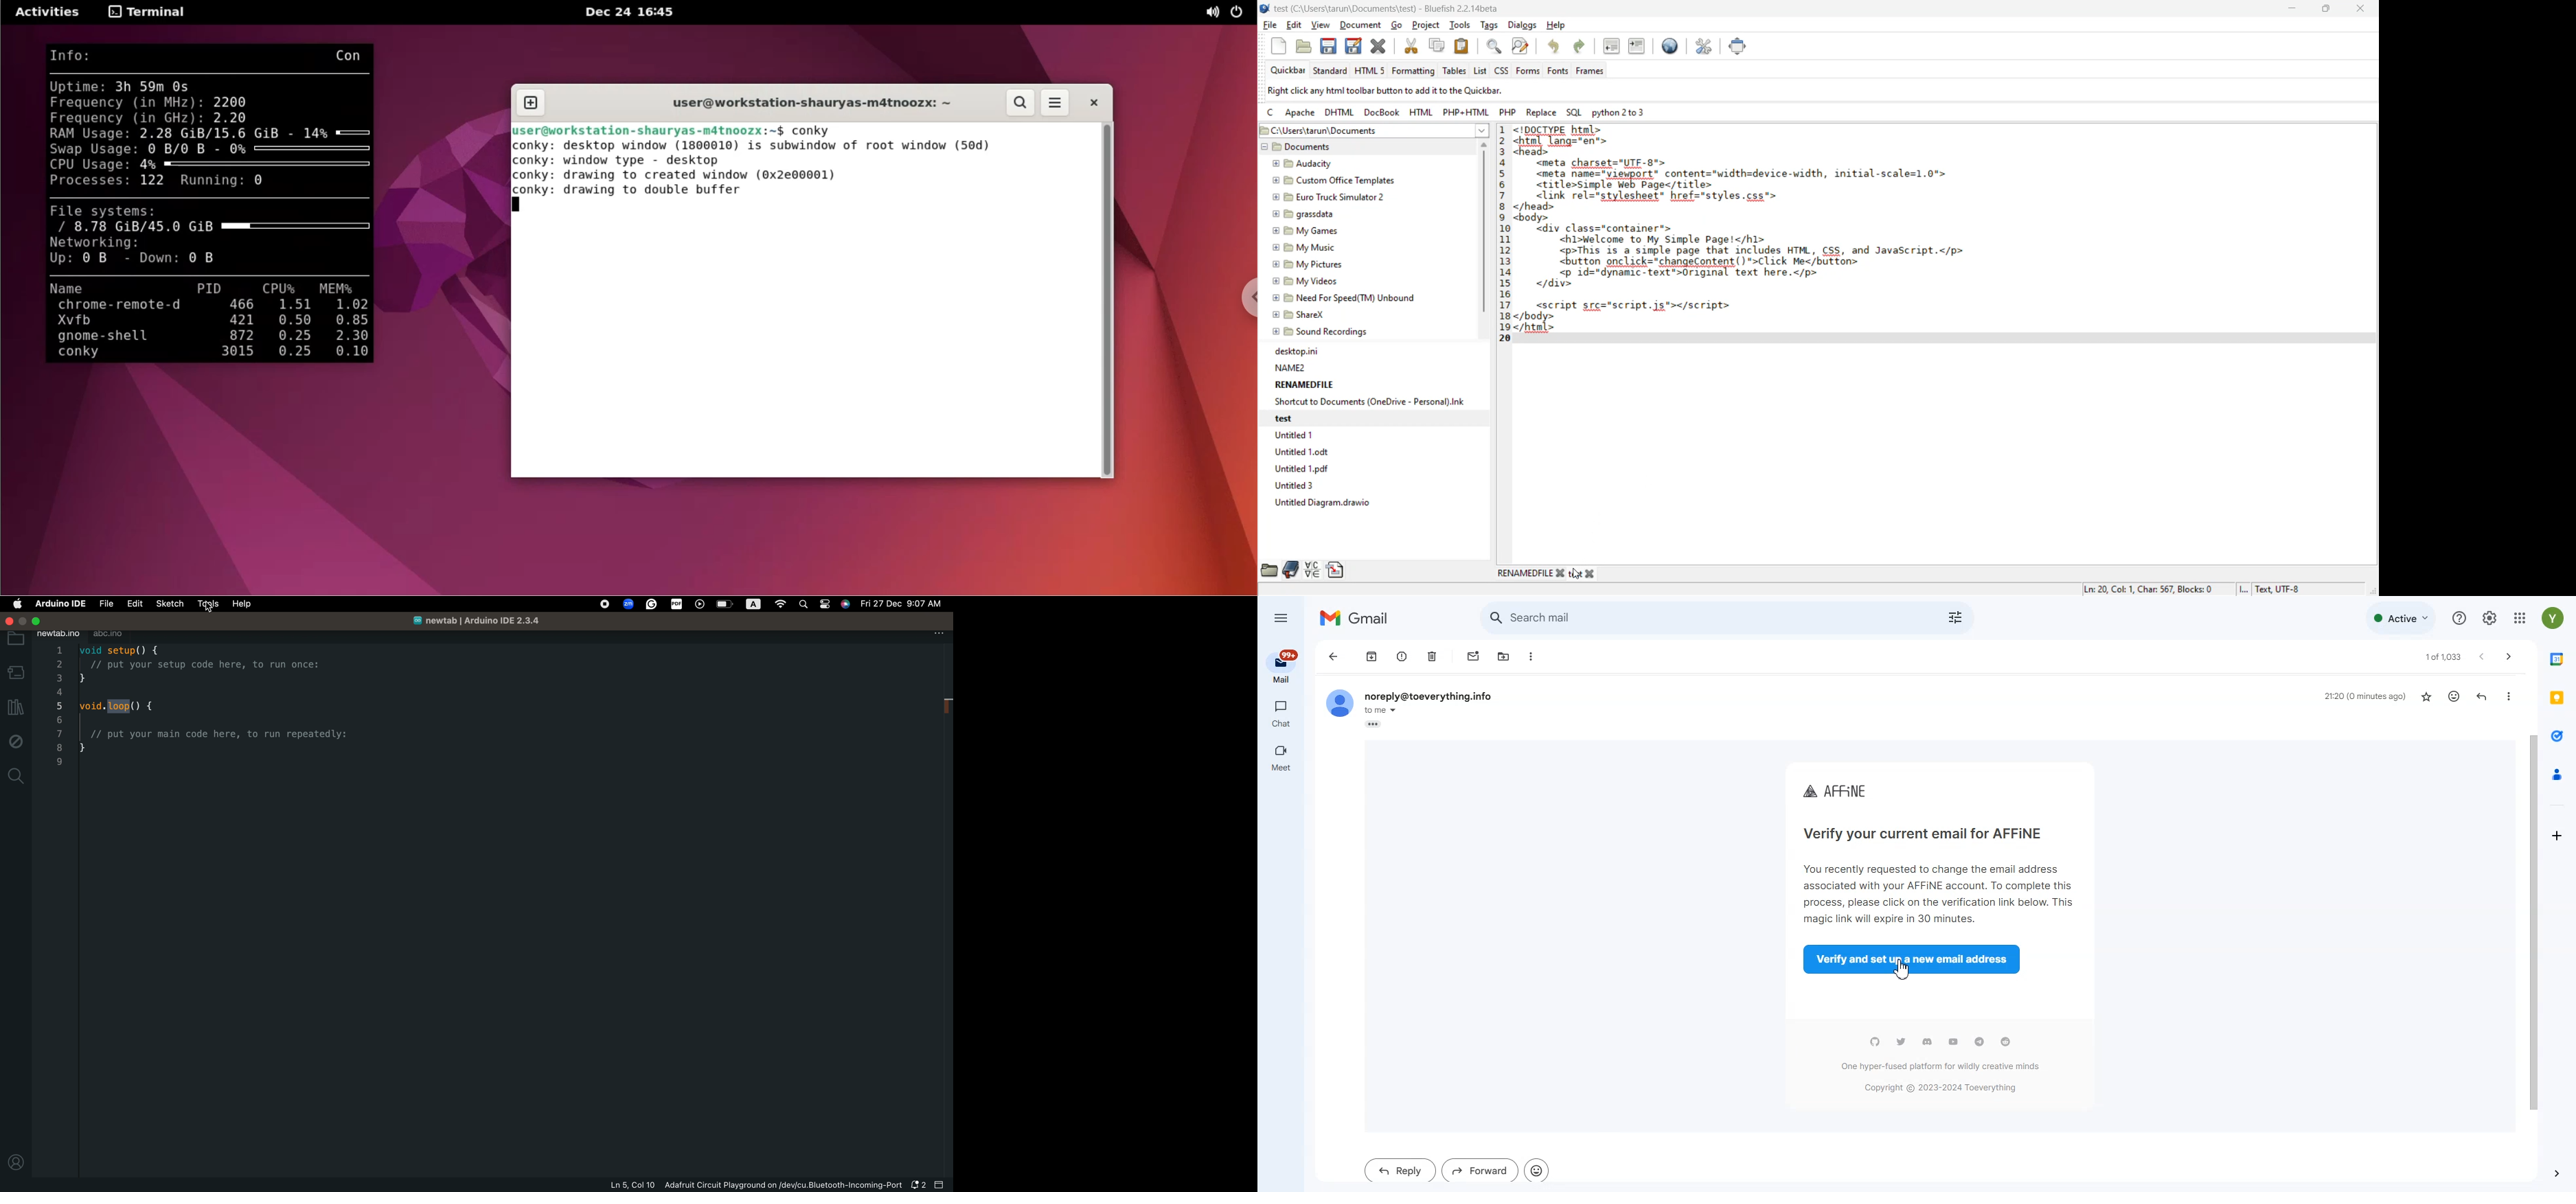  Describe the element at coordinates (2489, 618) in the screenshot. I see `Setting` at that location.